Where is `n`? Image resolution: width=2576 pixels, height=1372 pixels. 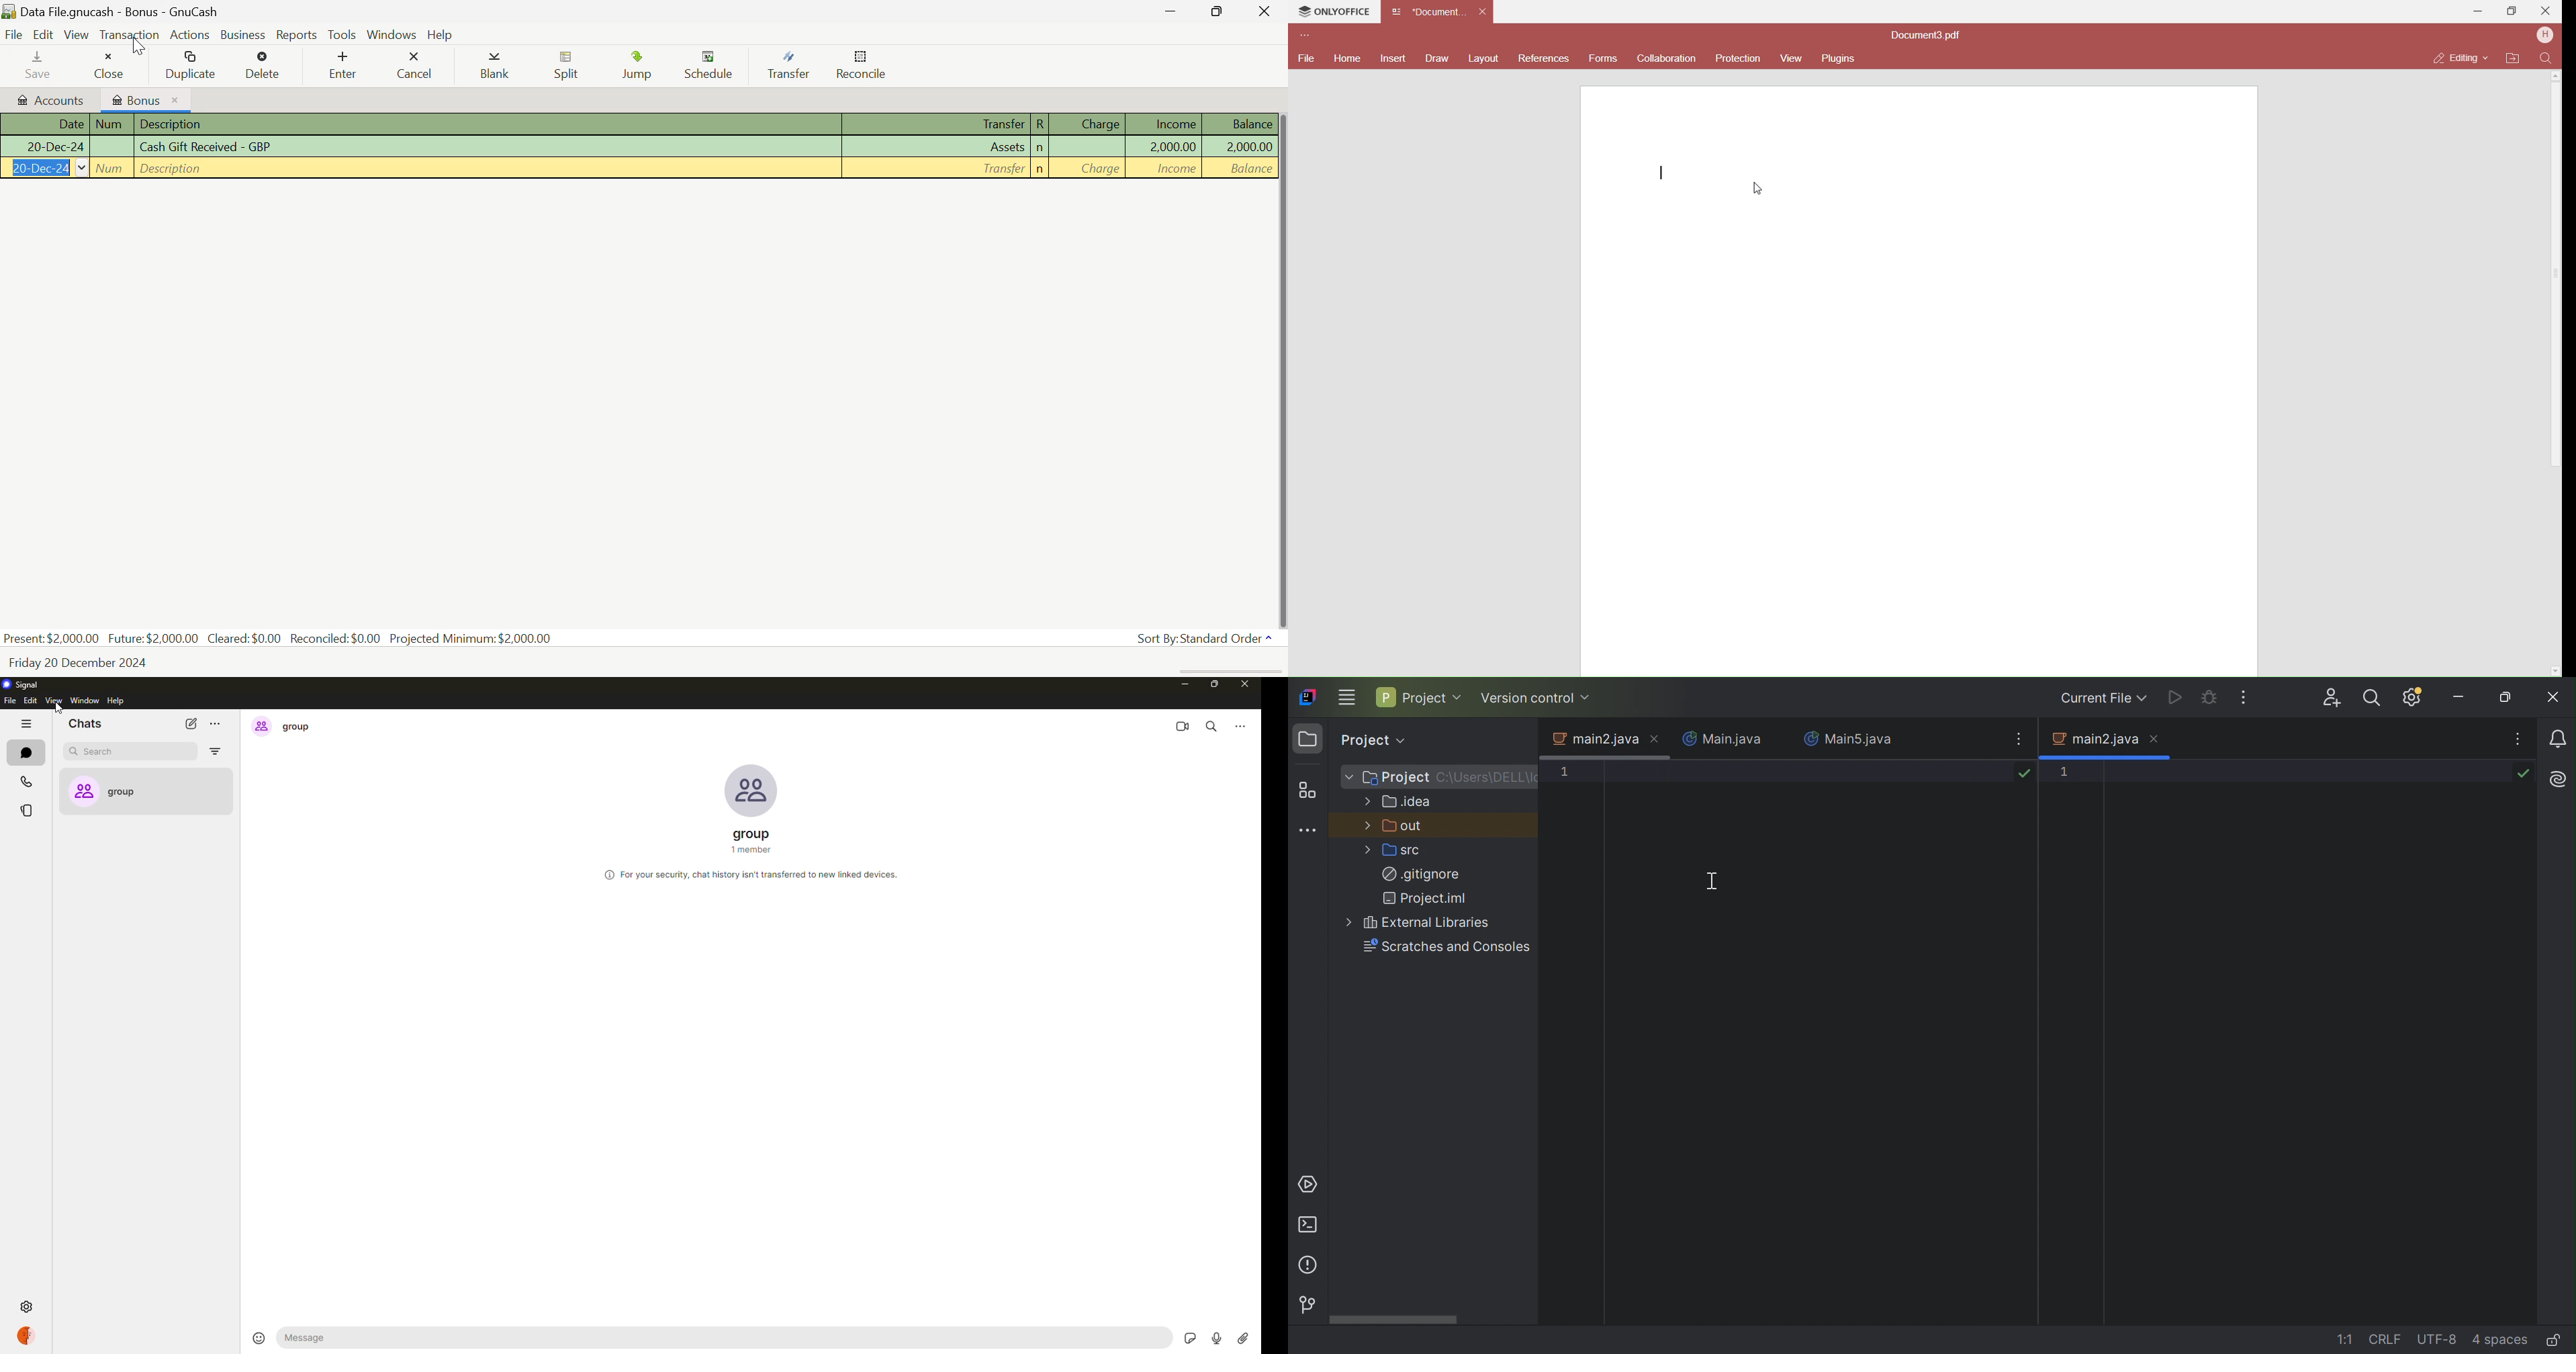 n is located at coordinates (1040, 169).